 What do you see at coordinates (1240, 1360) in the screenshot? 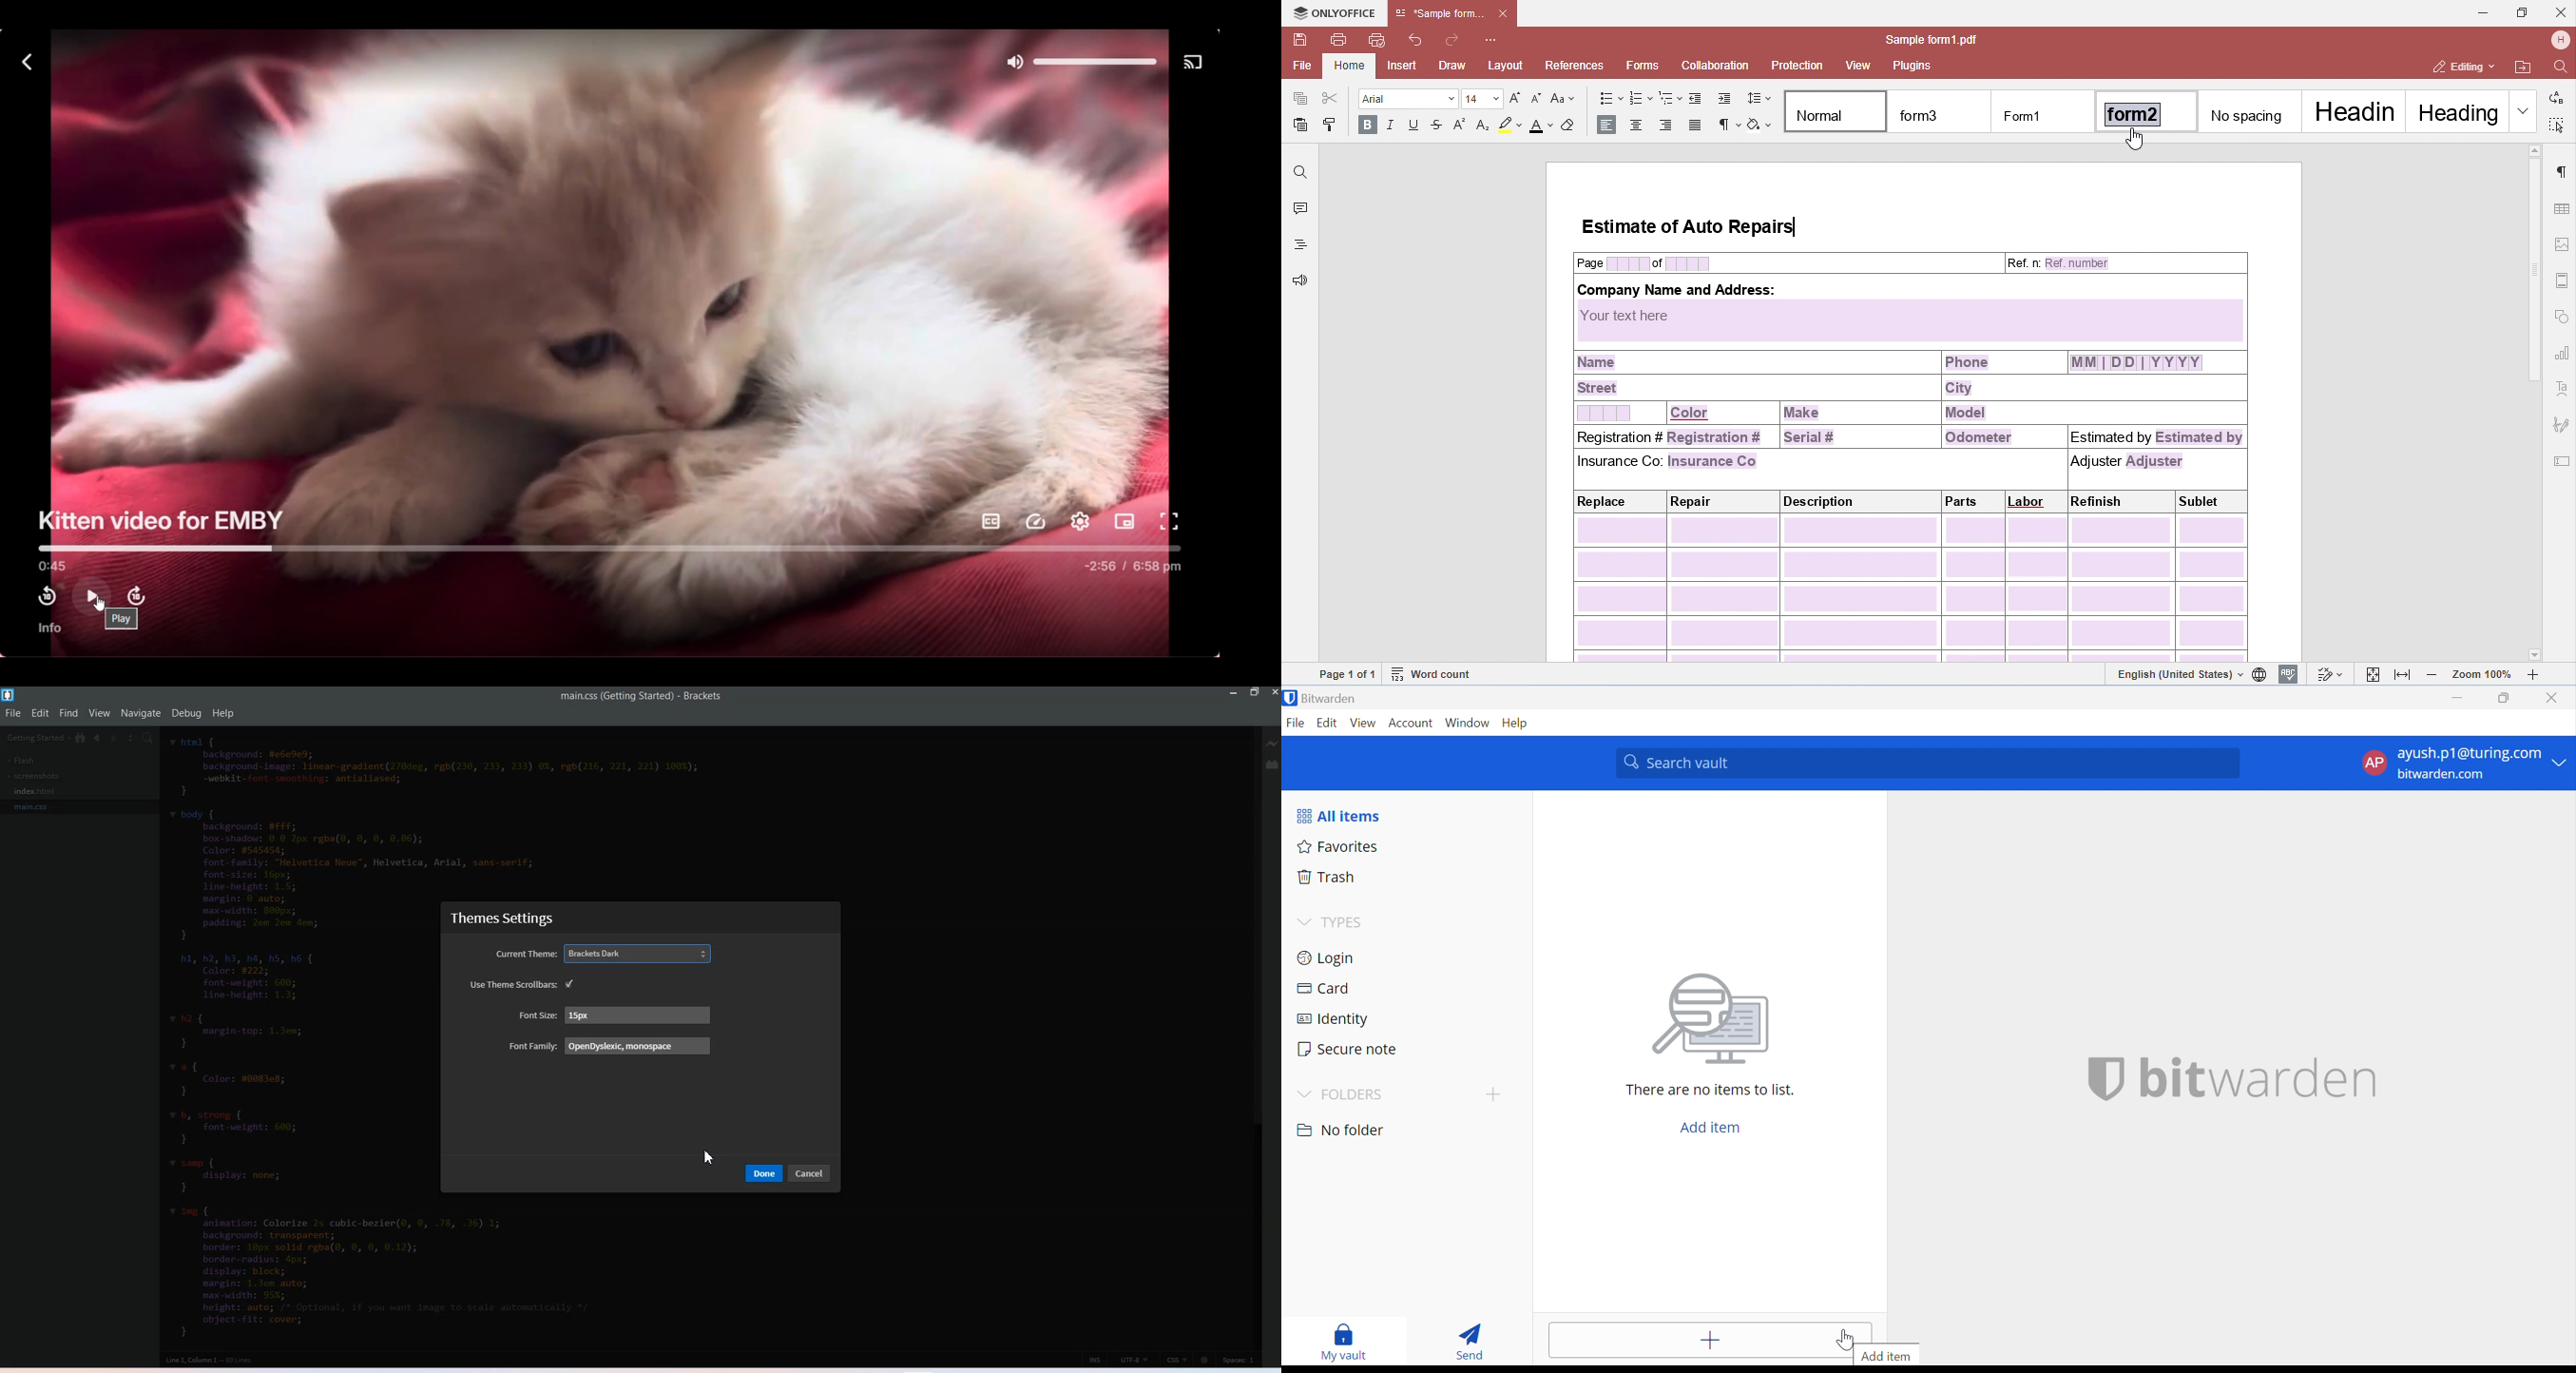
I see `Spaces 1` at bounding box center [1240, 1360].